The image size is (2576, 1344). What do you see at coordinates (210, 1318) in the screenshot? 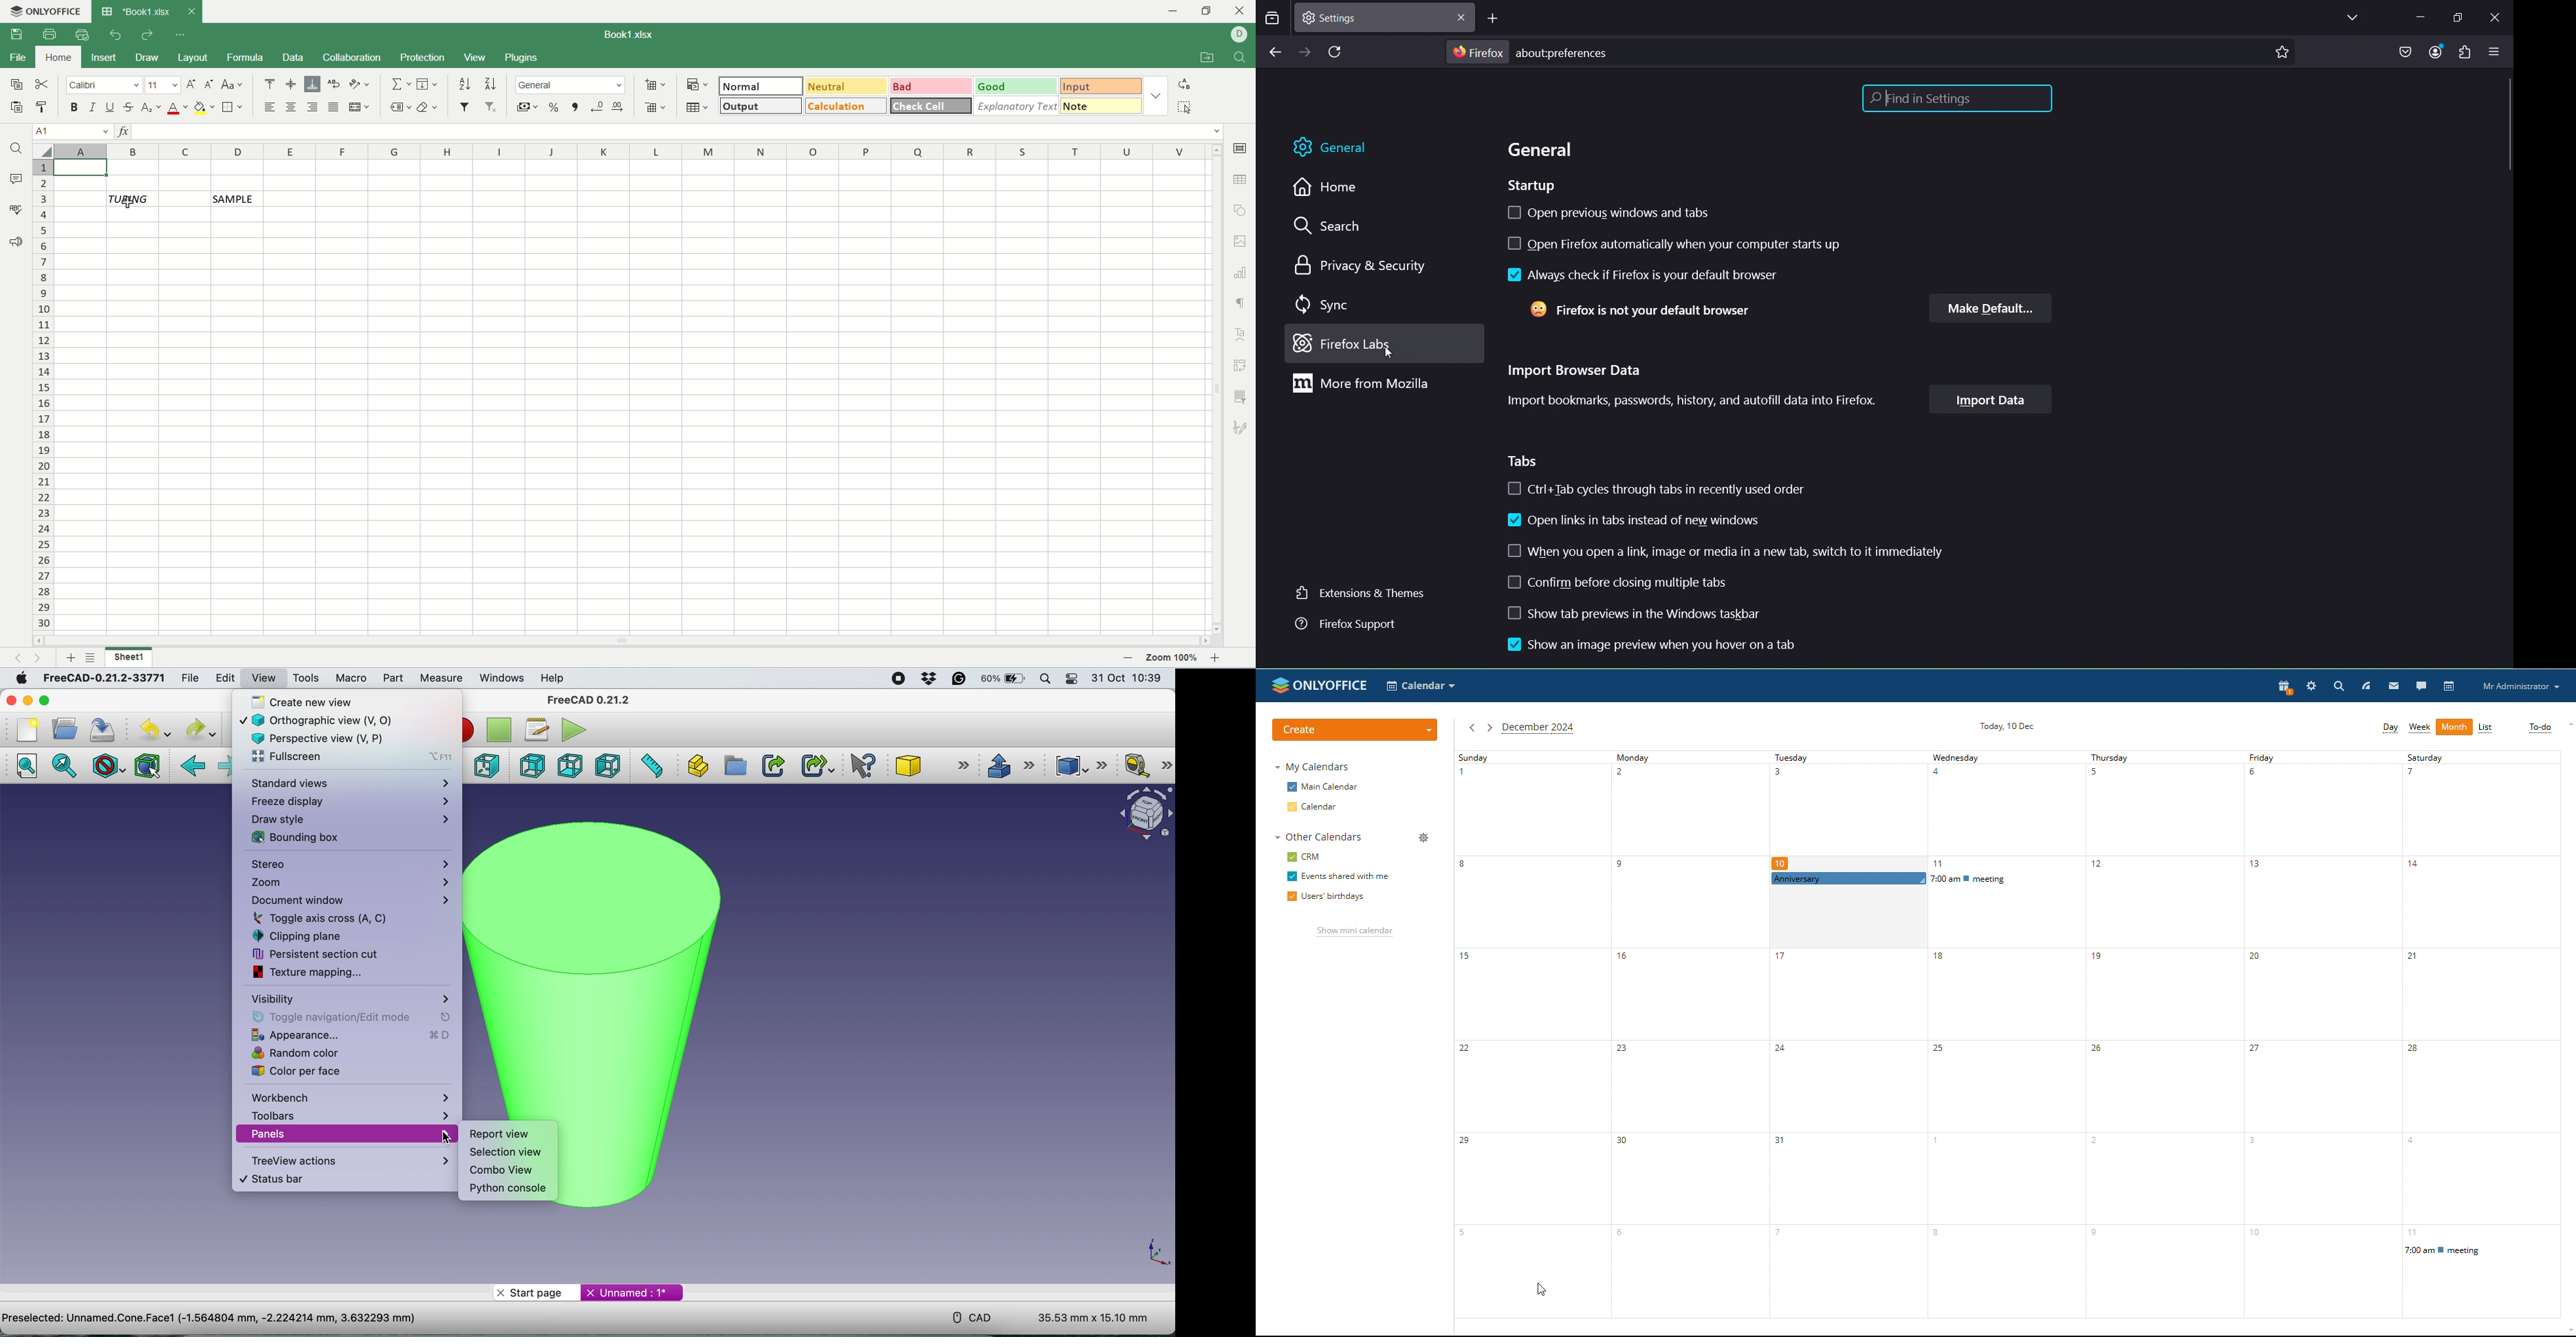
I see `preselected: unnamed.cone.face1 (-1.564804 mm, -2.224214 mm, 3.632293 mm)` at bounding box center [210, 1318].